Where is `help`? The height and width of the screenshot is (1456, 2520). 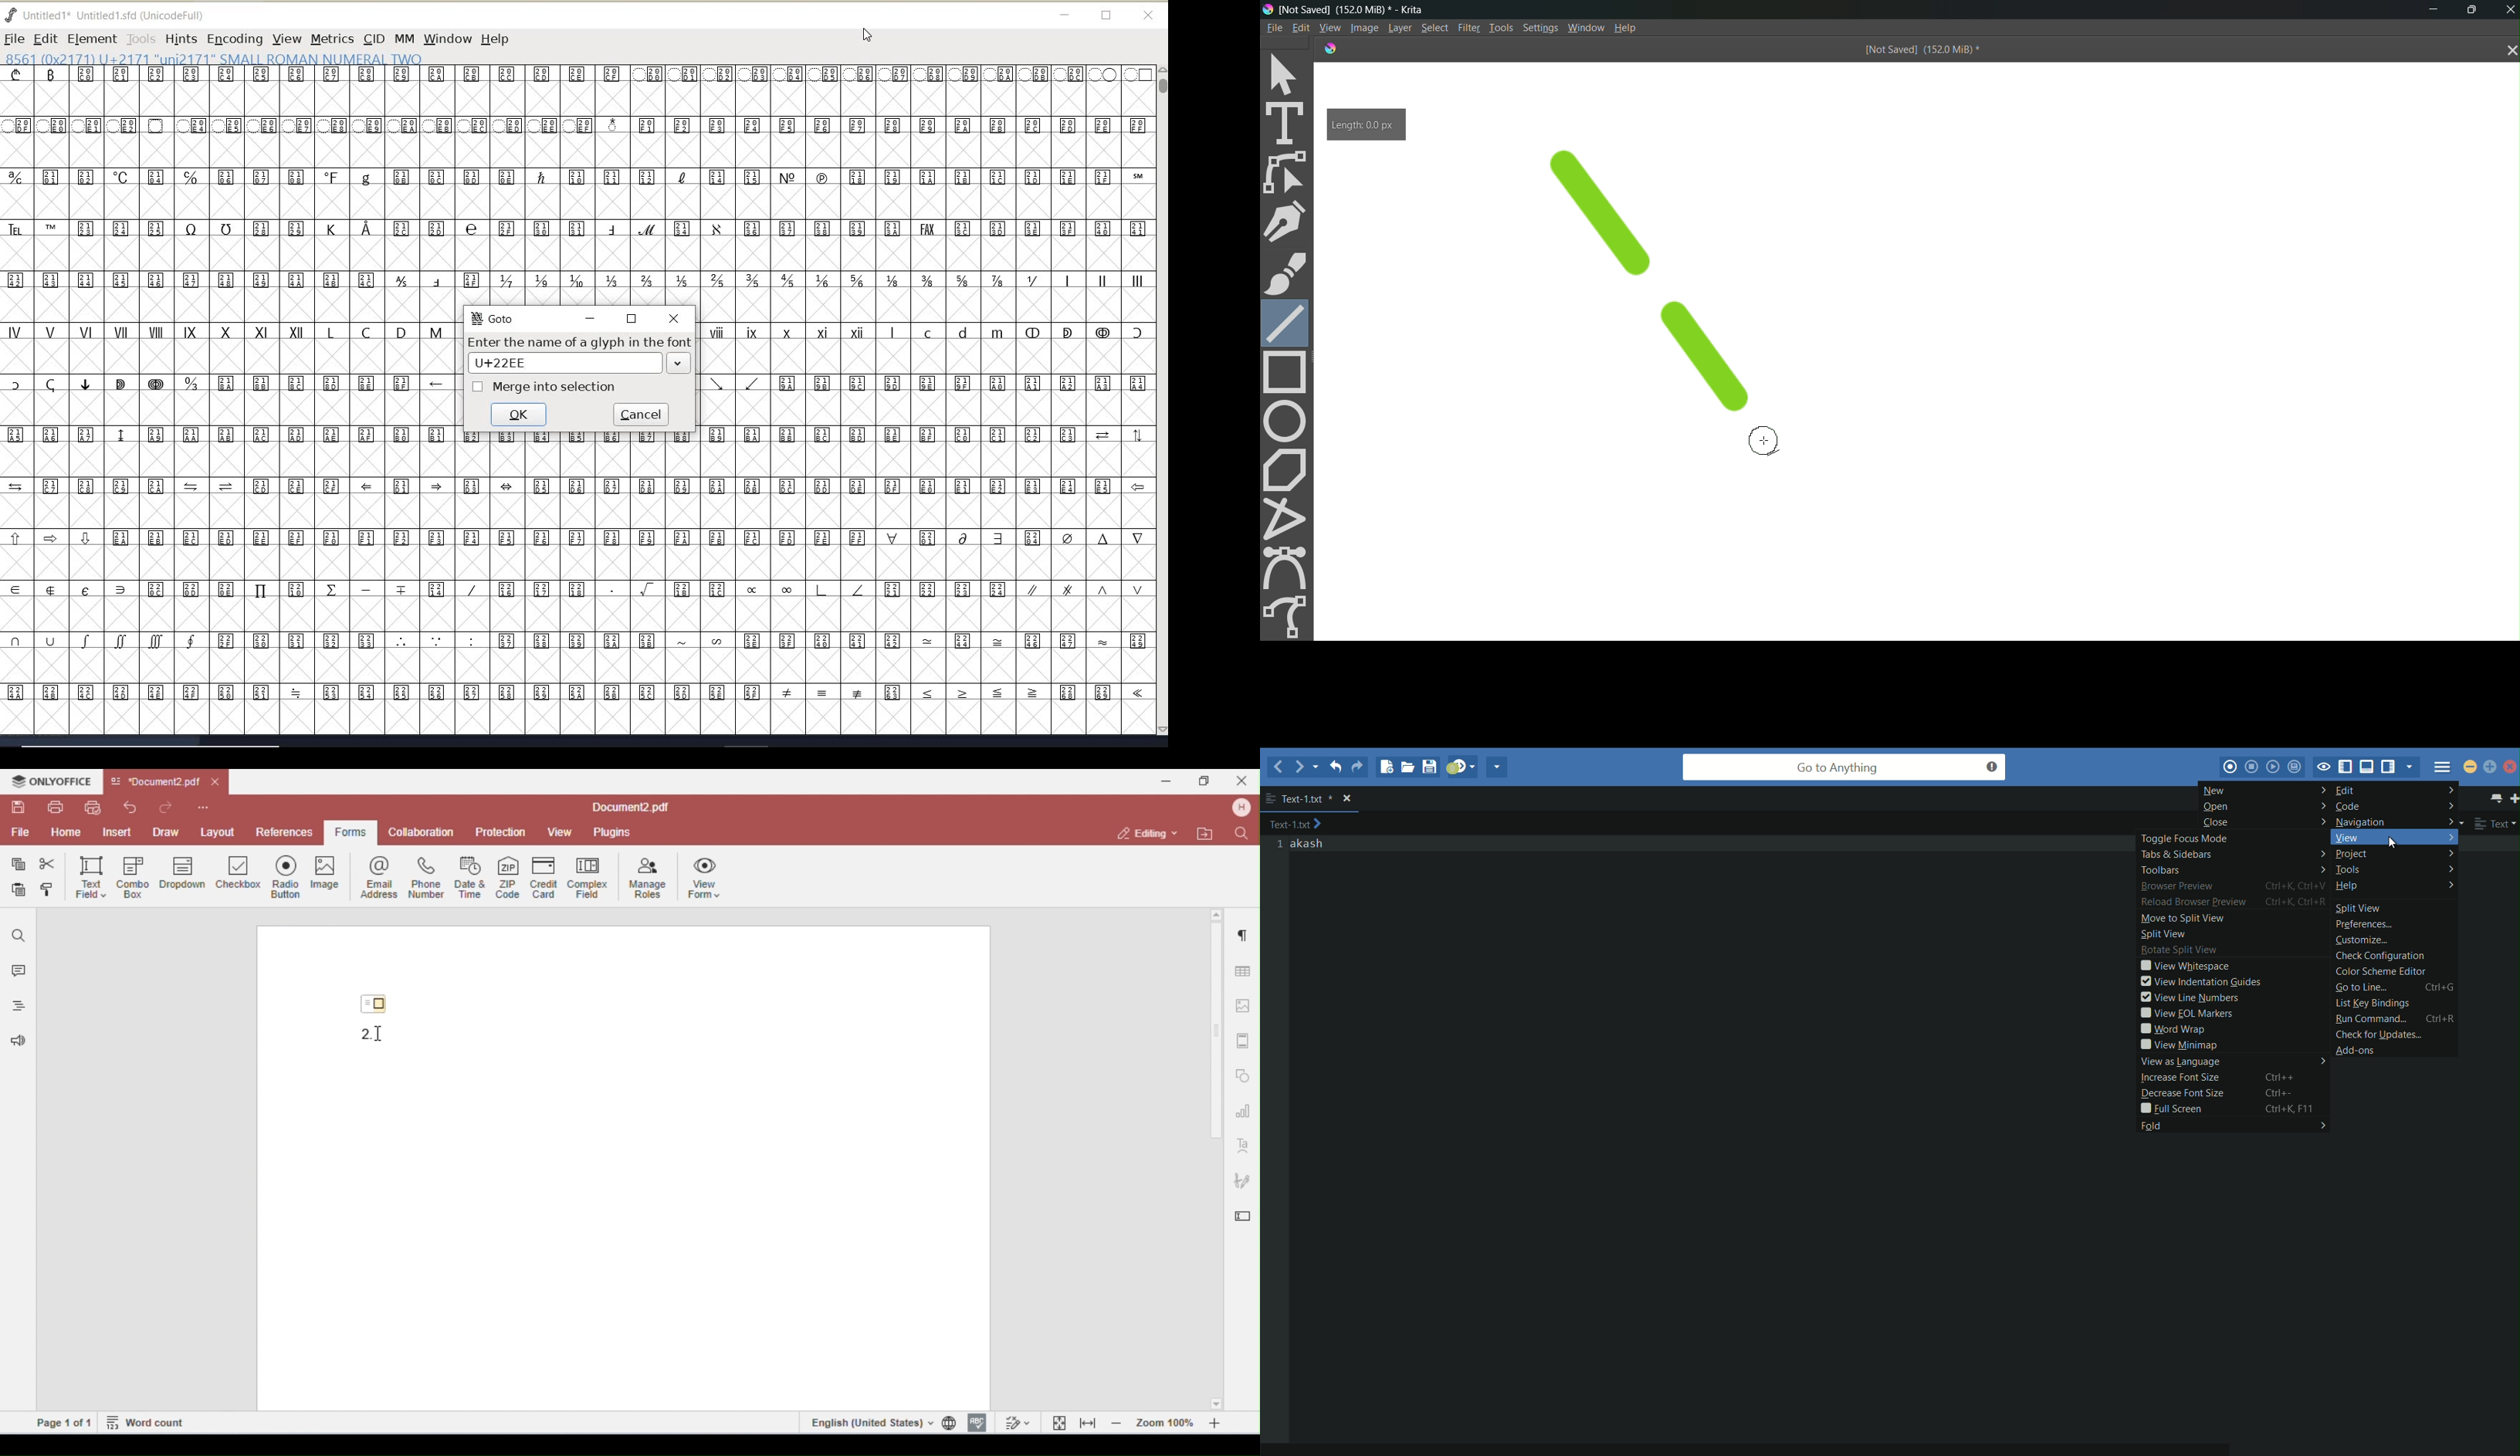 help is located at coordinates (2395, 887).